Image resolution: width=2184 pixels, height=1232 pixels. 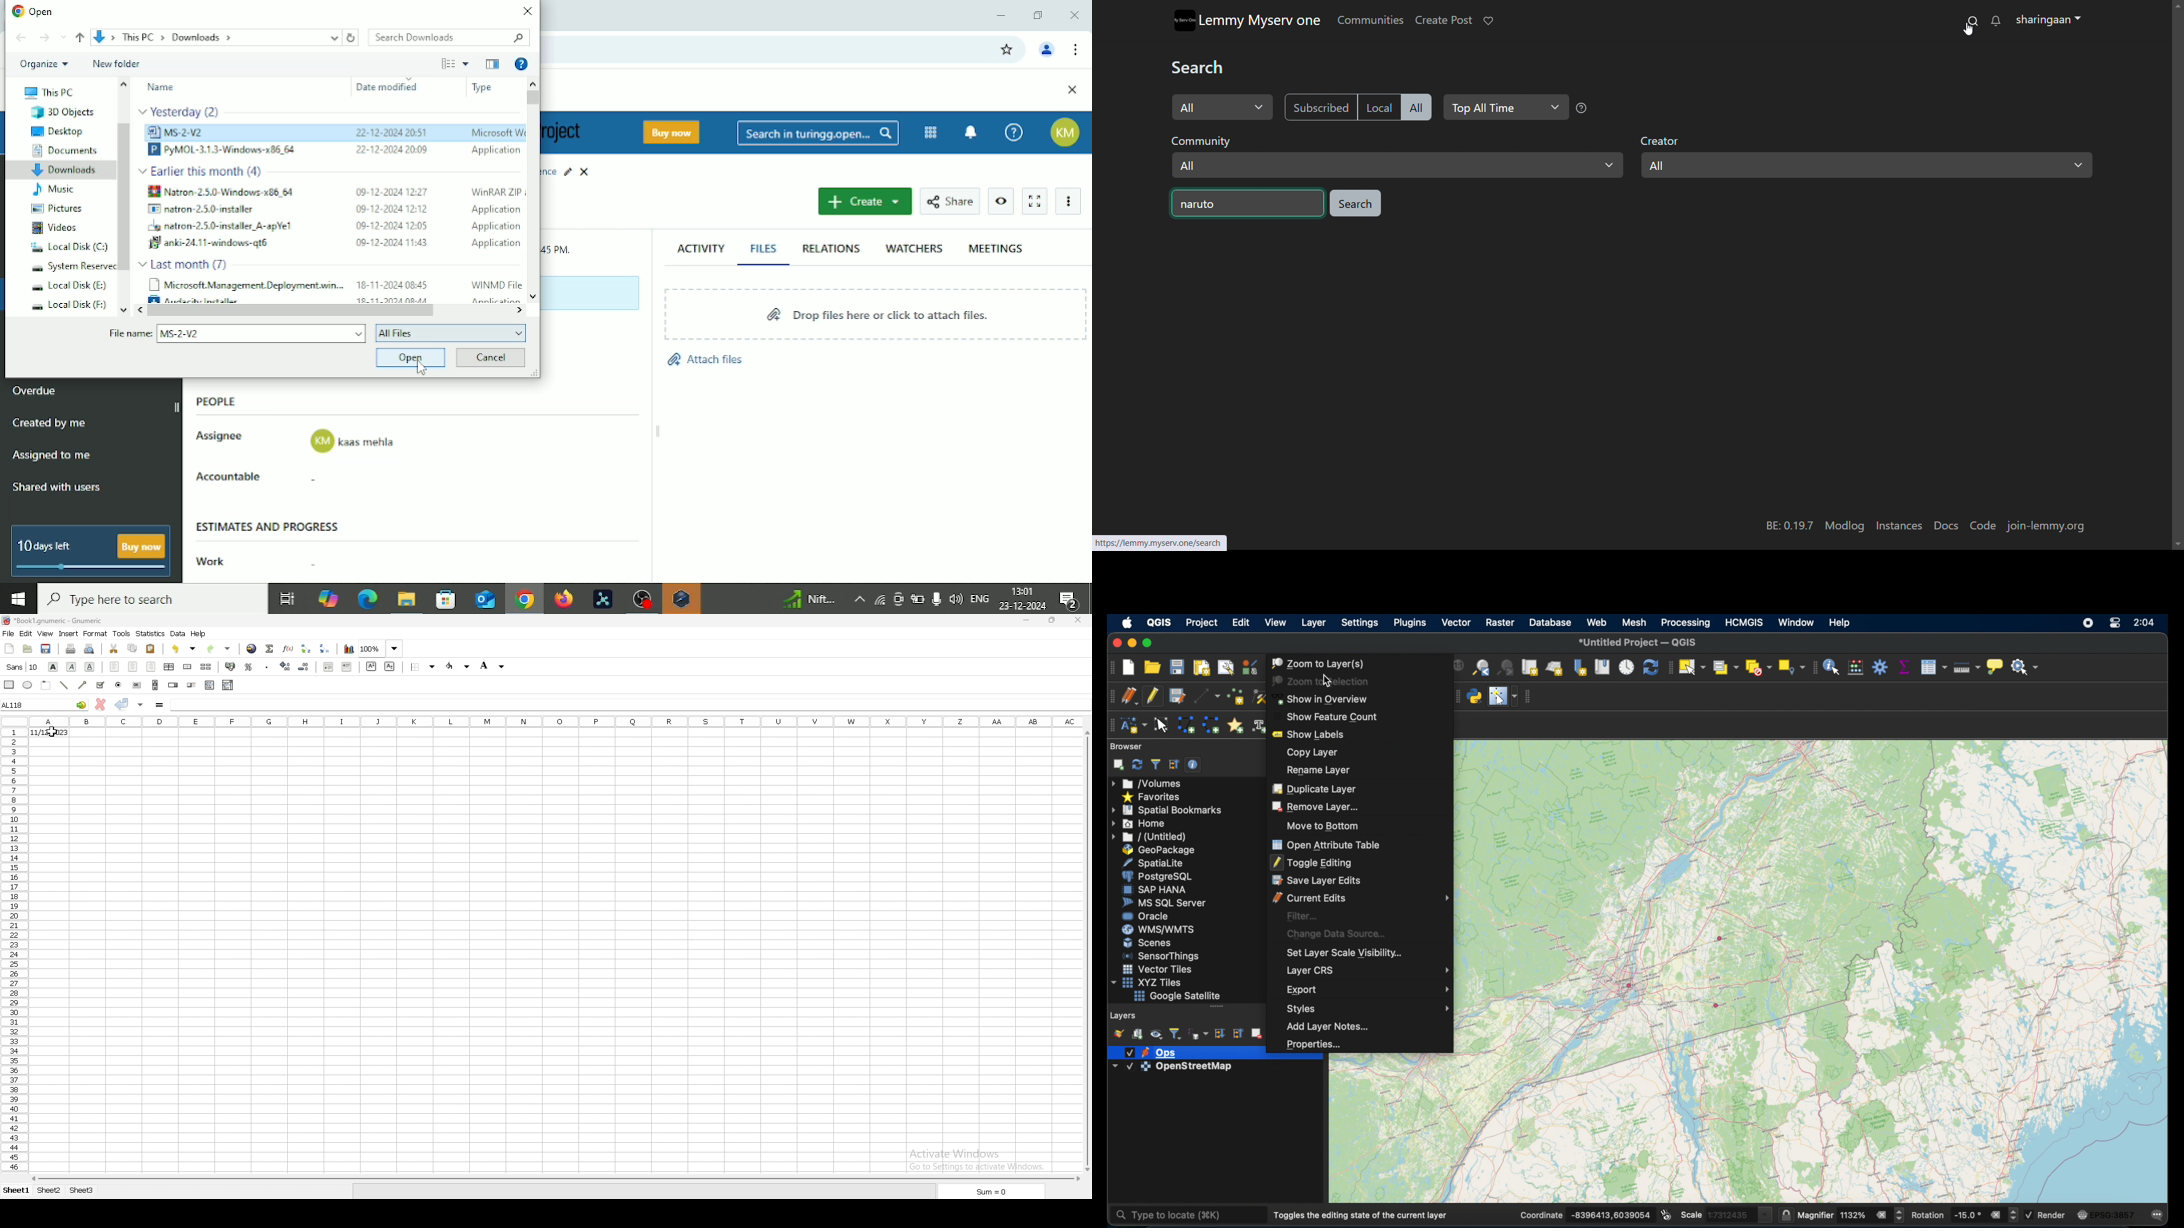 I want to click on Up to ''This PC'', so click(x=80, y=37).